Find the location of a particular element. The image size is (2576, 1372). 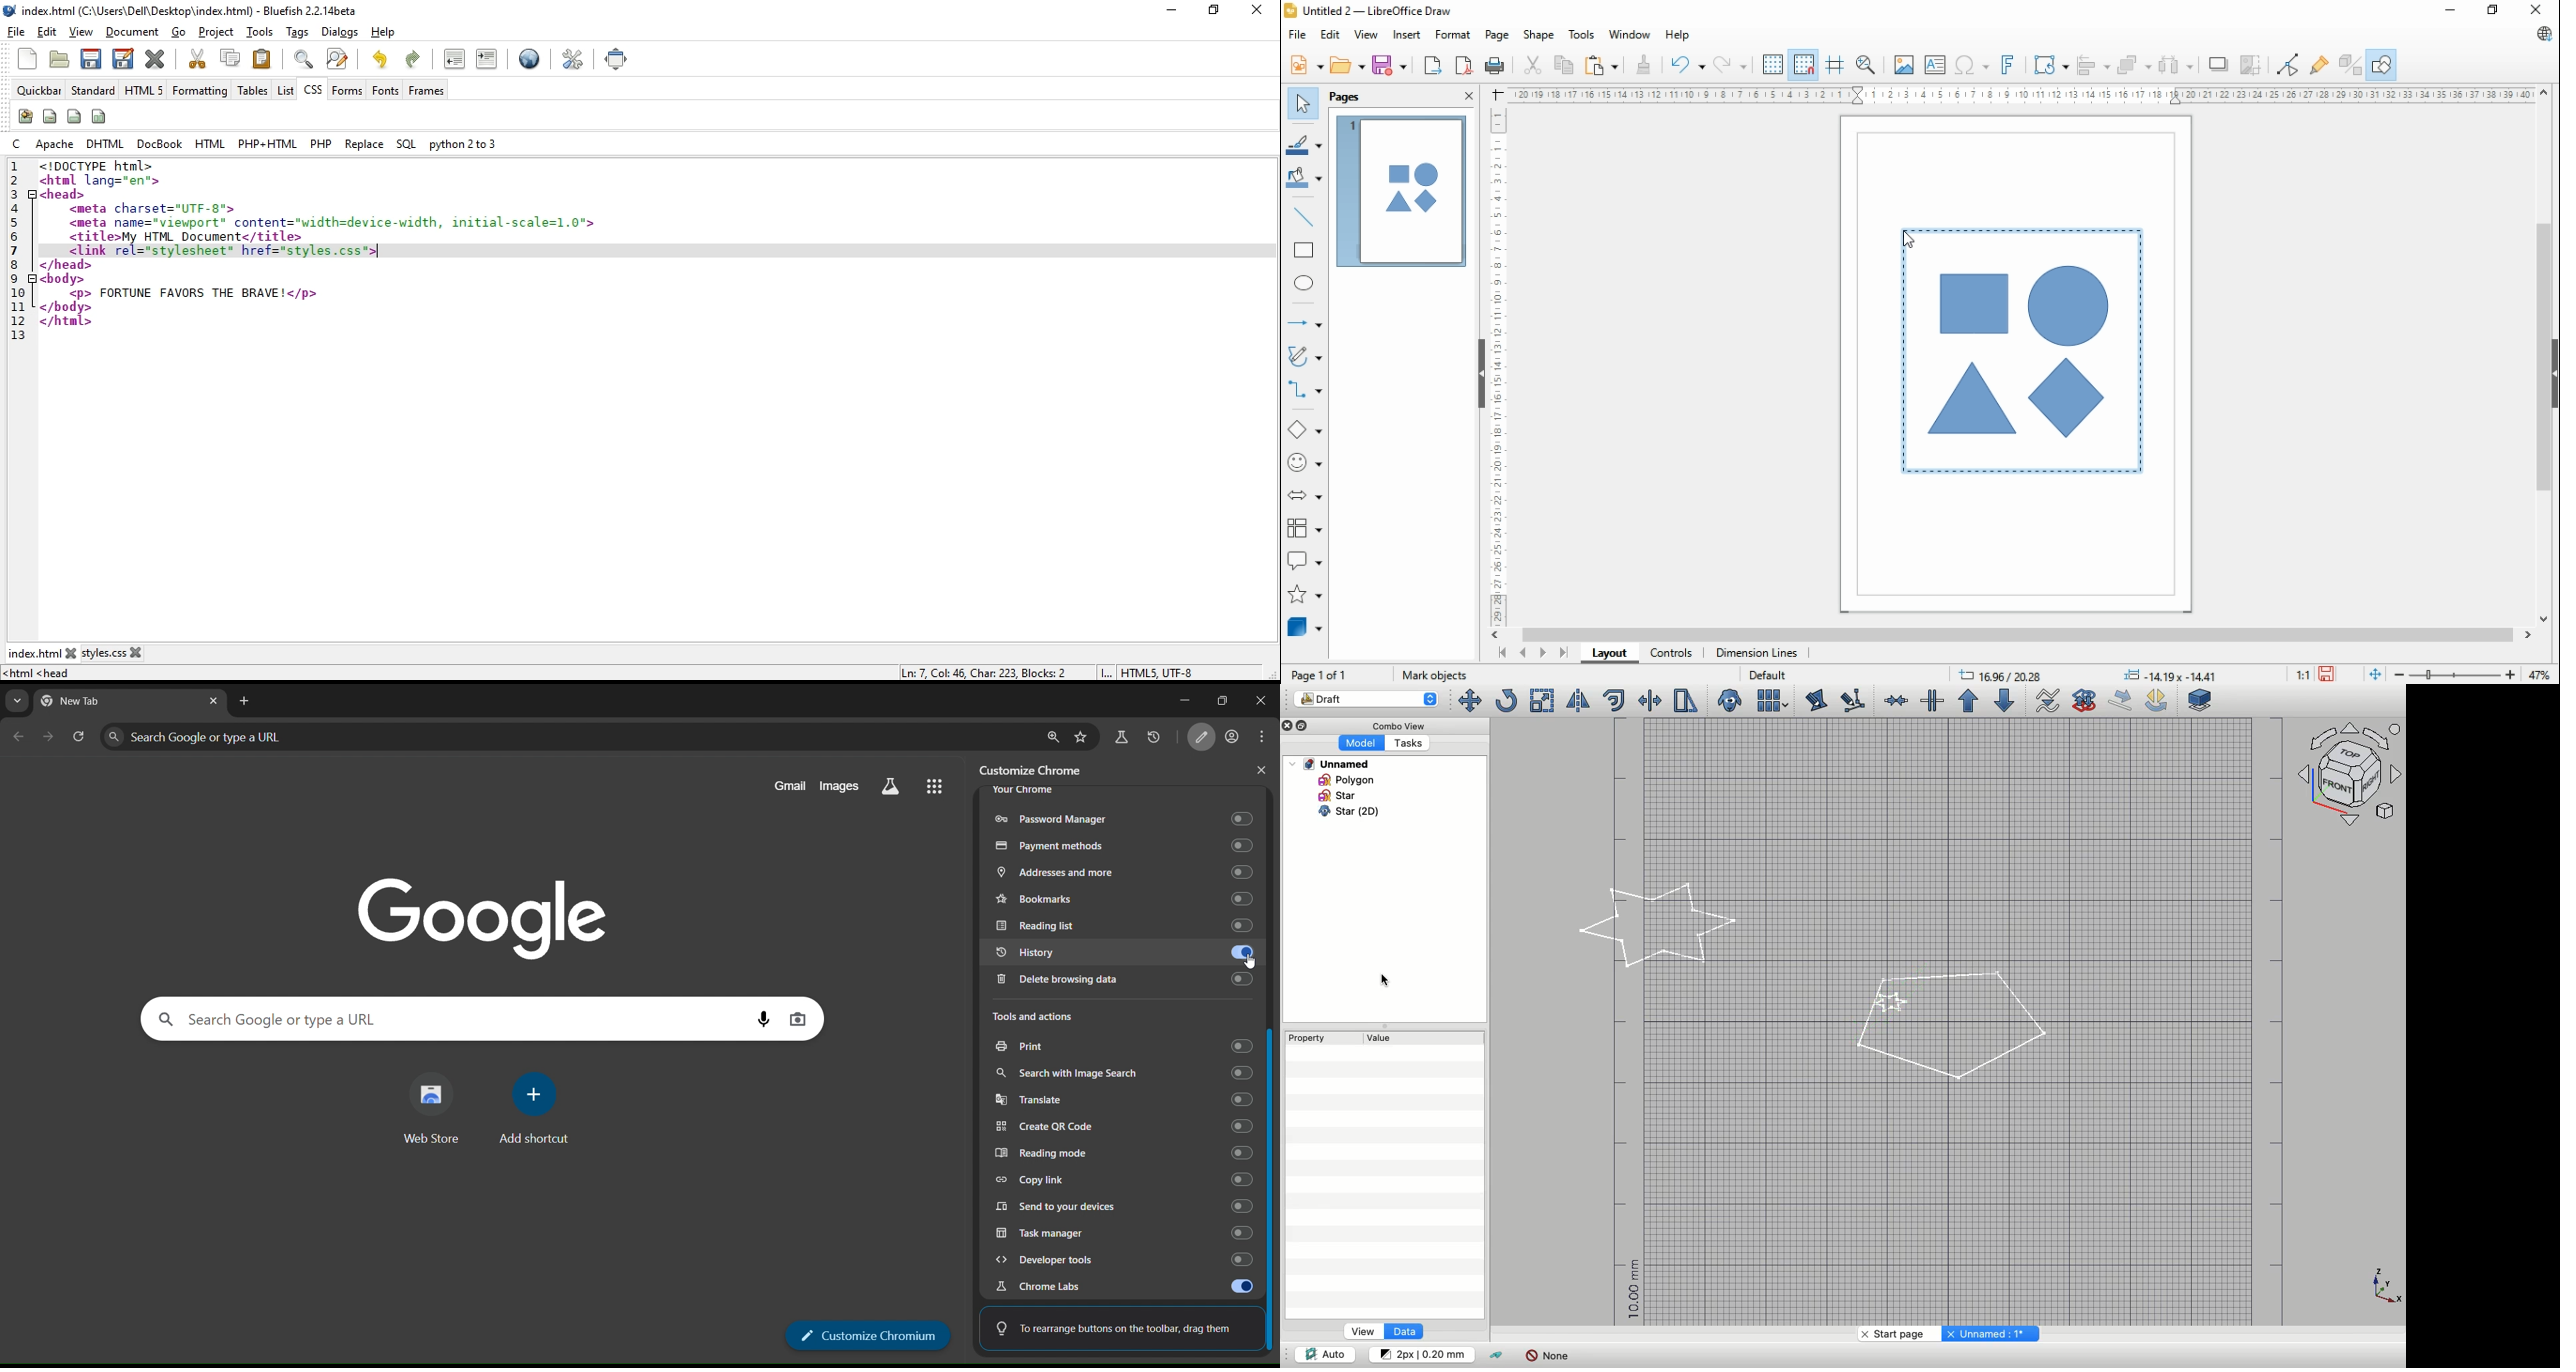

php-html is located at coordinates (267, 144).